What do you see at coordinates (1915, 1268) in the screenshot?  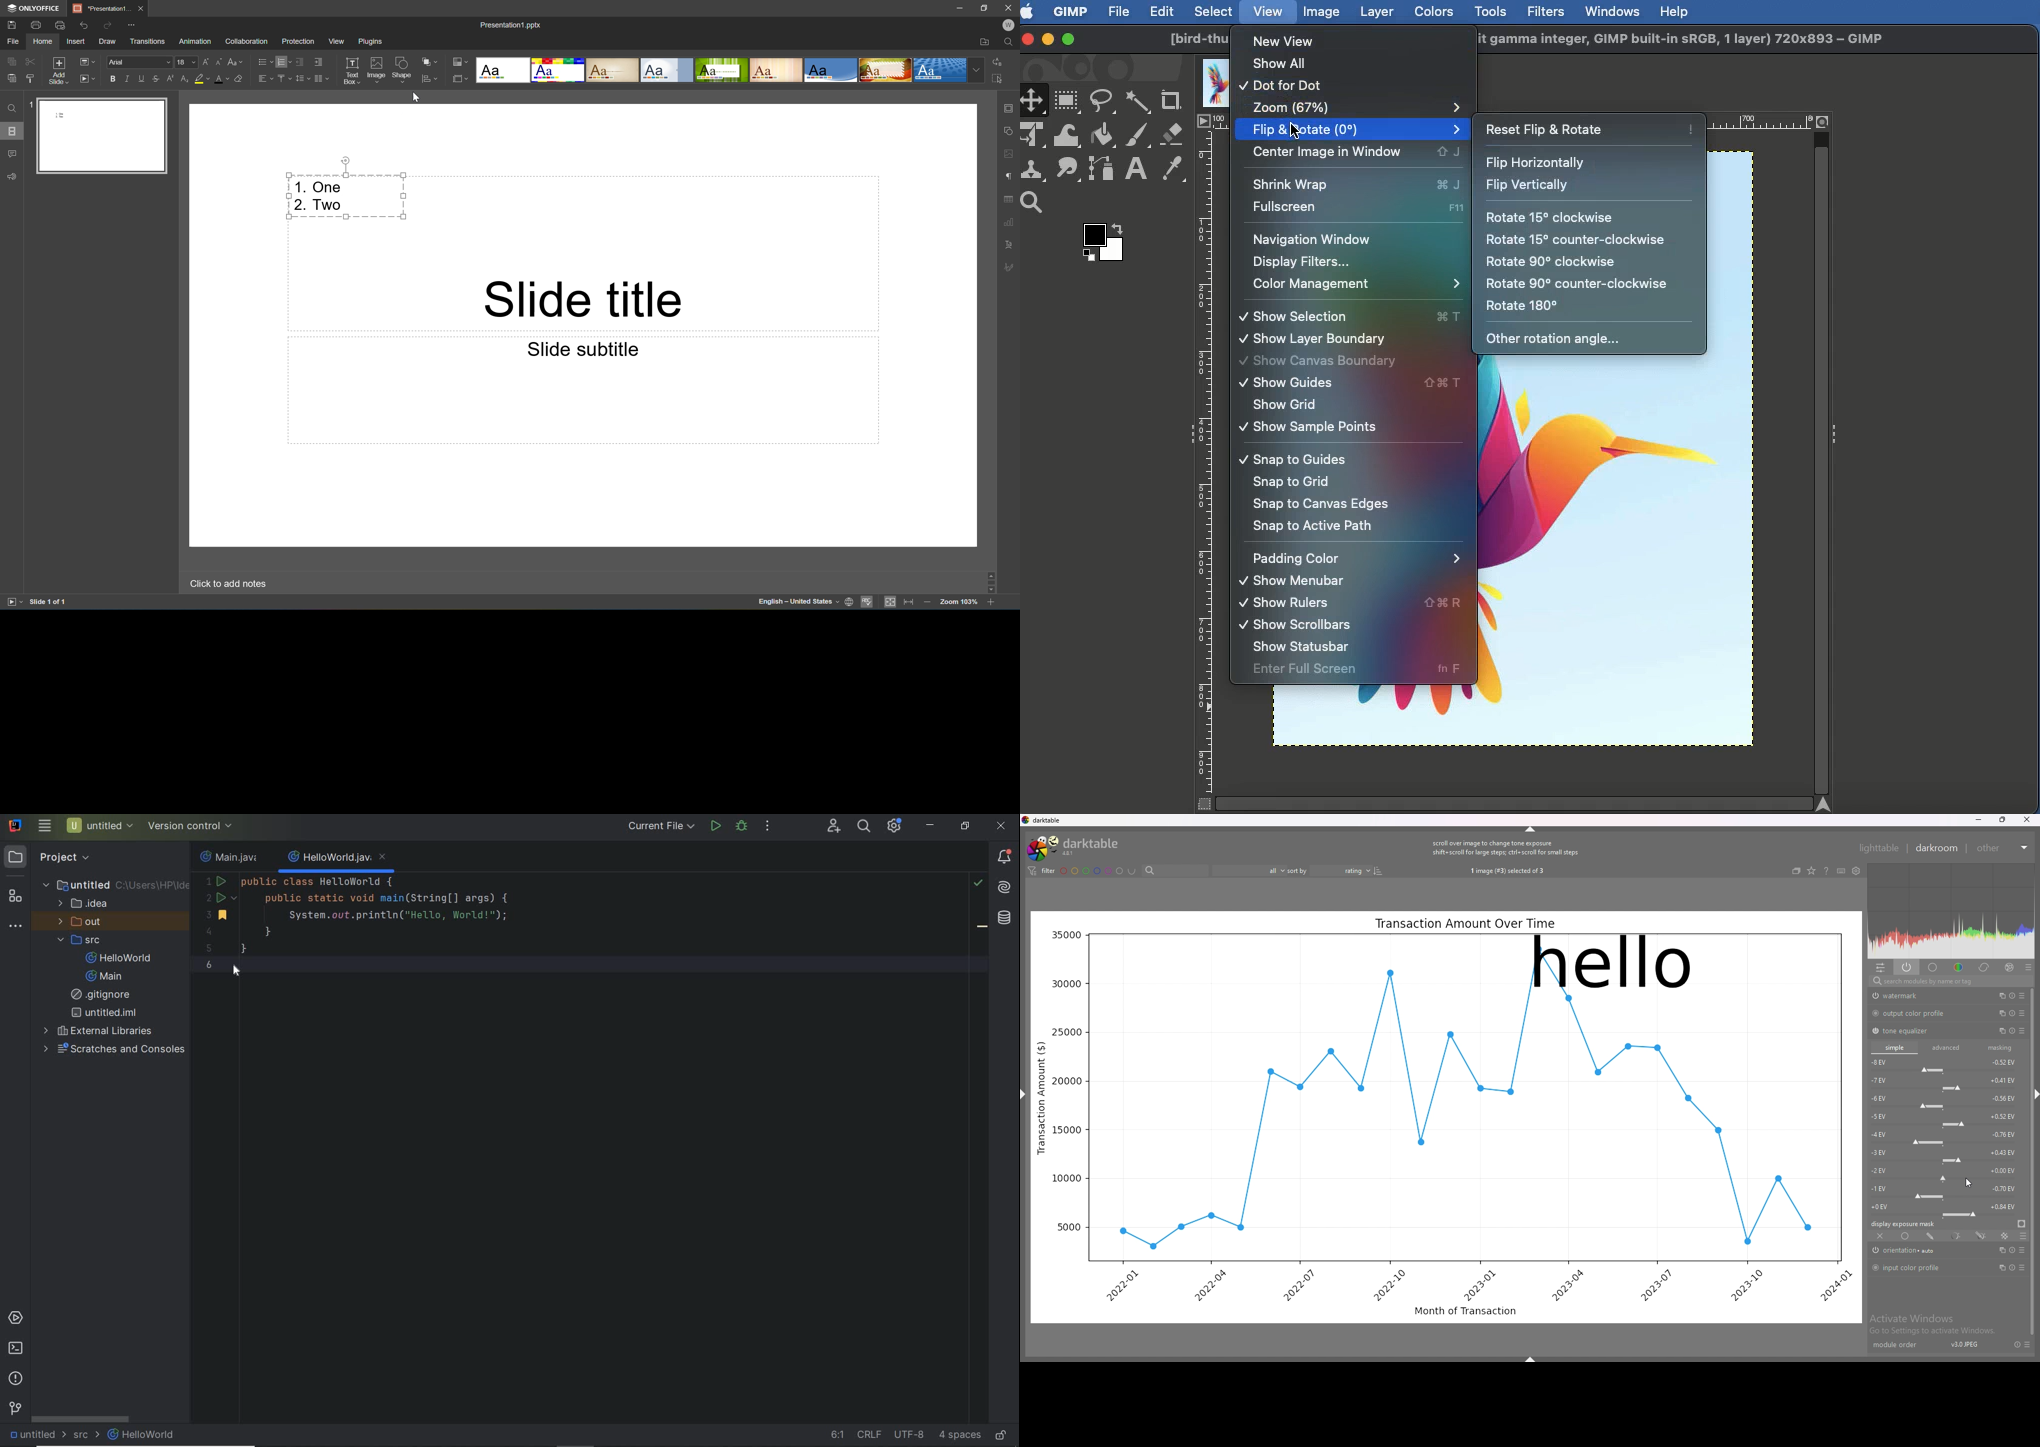 I see `input color profile` at bounding box center [1915, 1268].